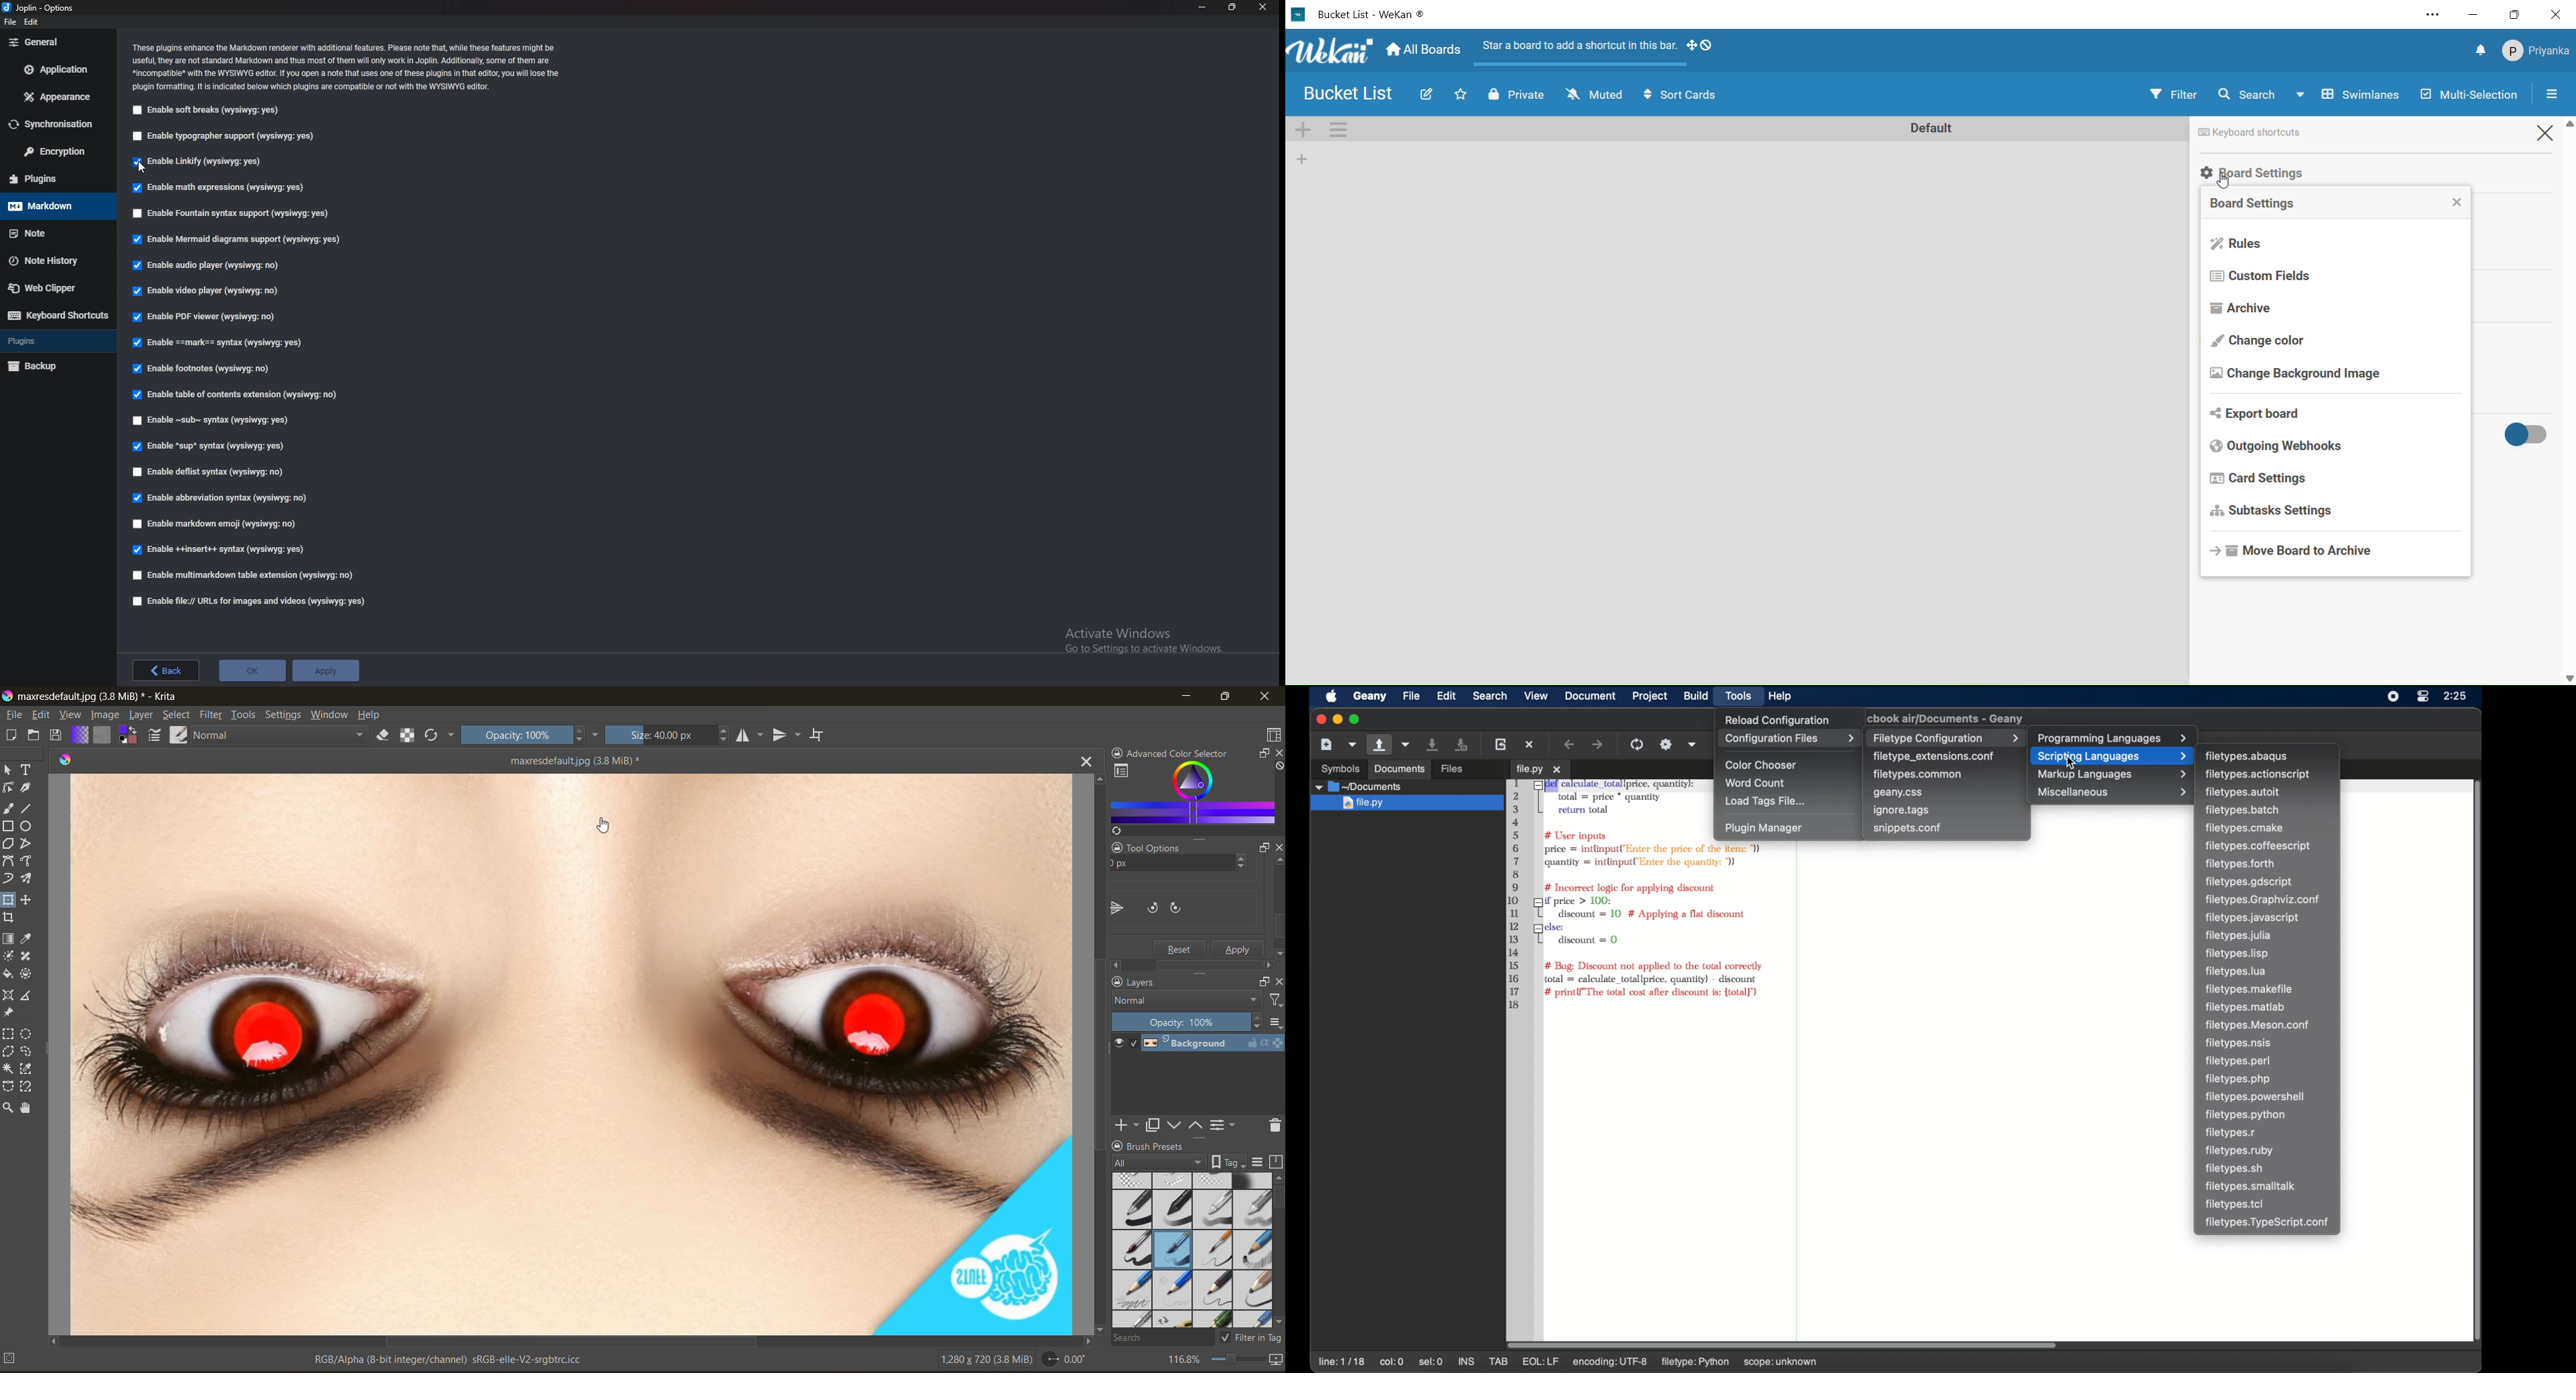 The height and width of the screenshot is (1400, 2576). I want to click on maximize, so click(1231, 699).